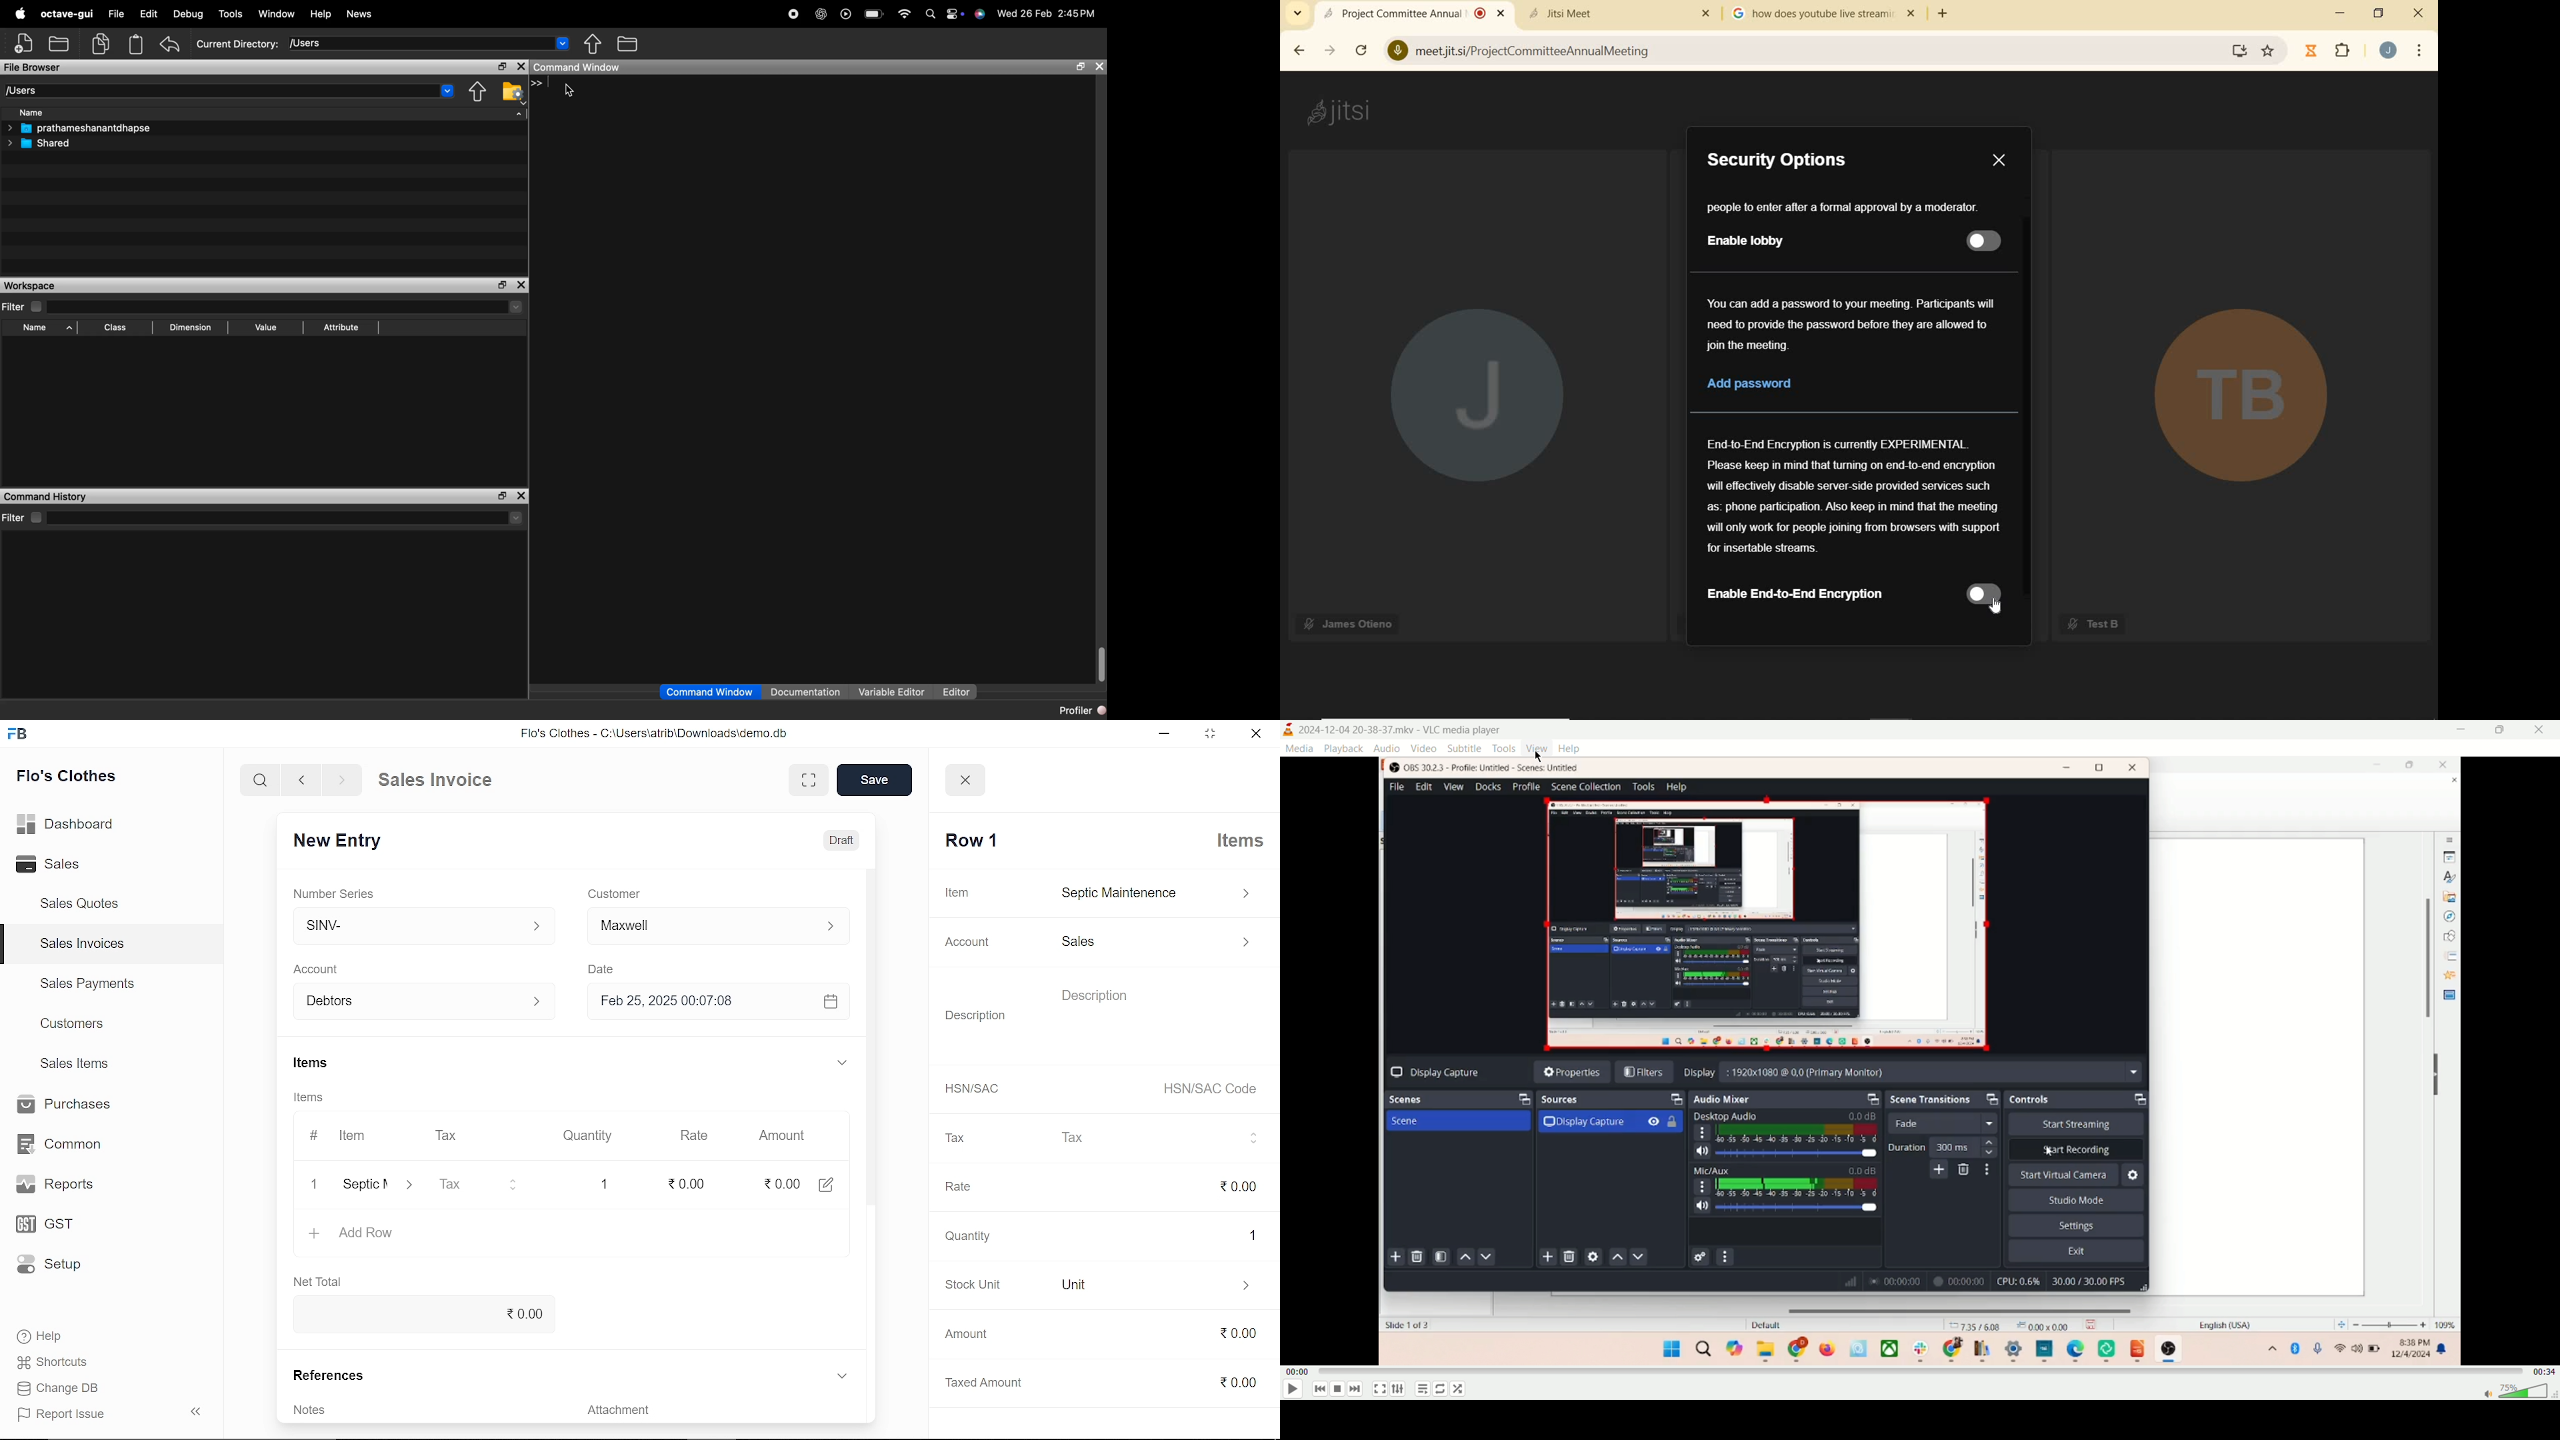 This screenshot has height=1456, width=2576. I want to click on Setup, so click(54, 1264).